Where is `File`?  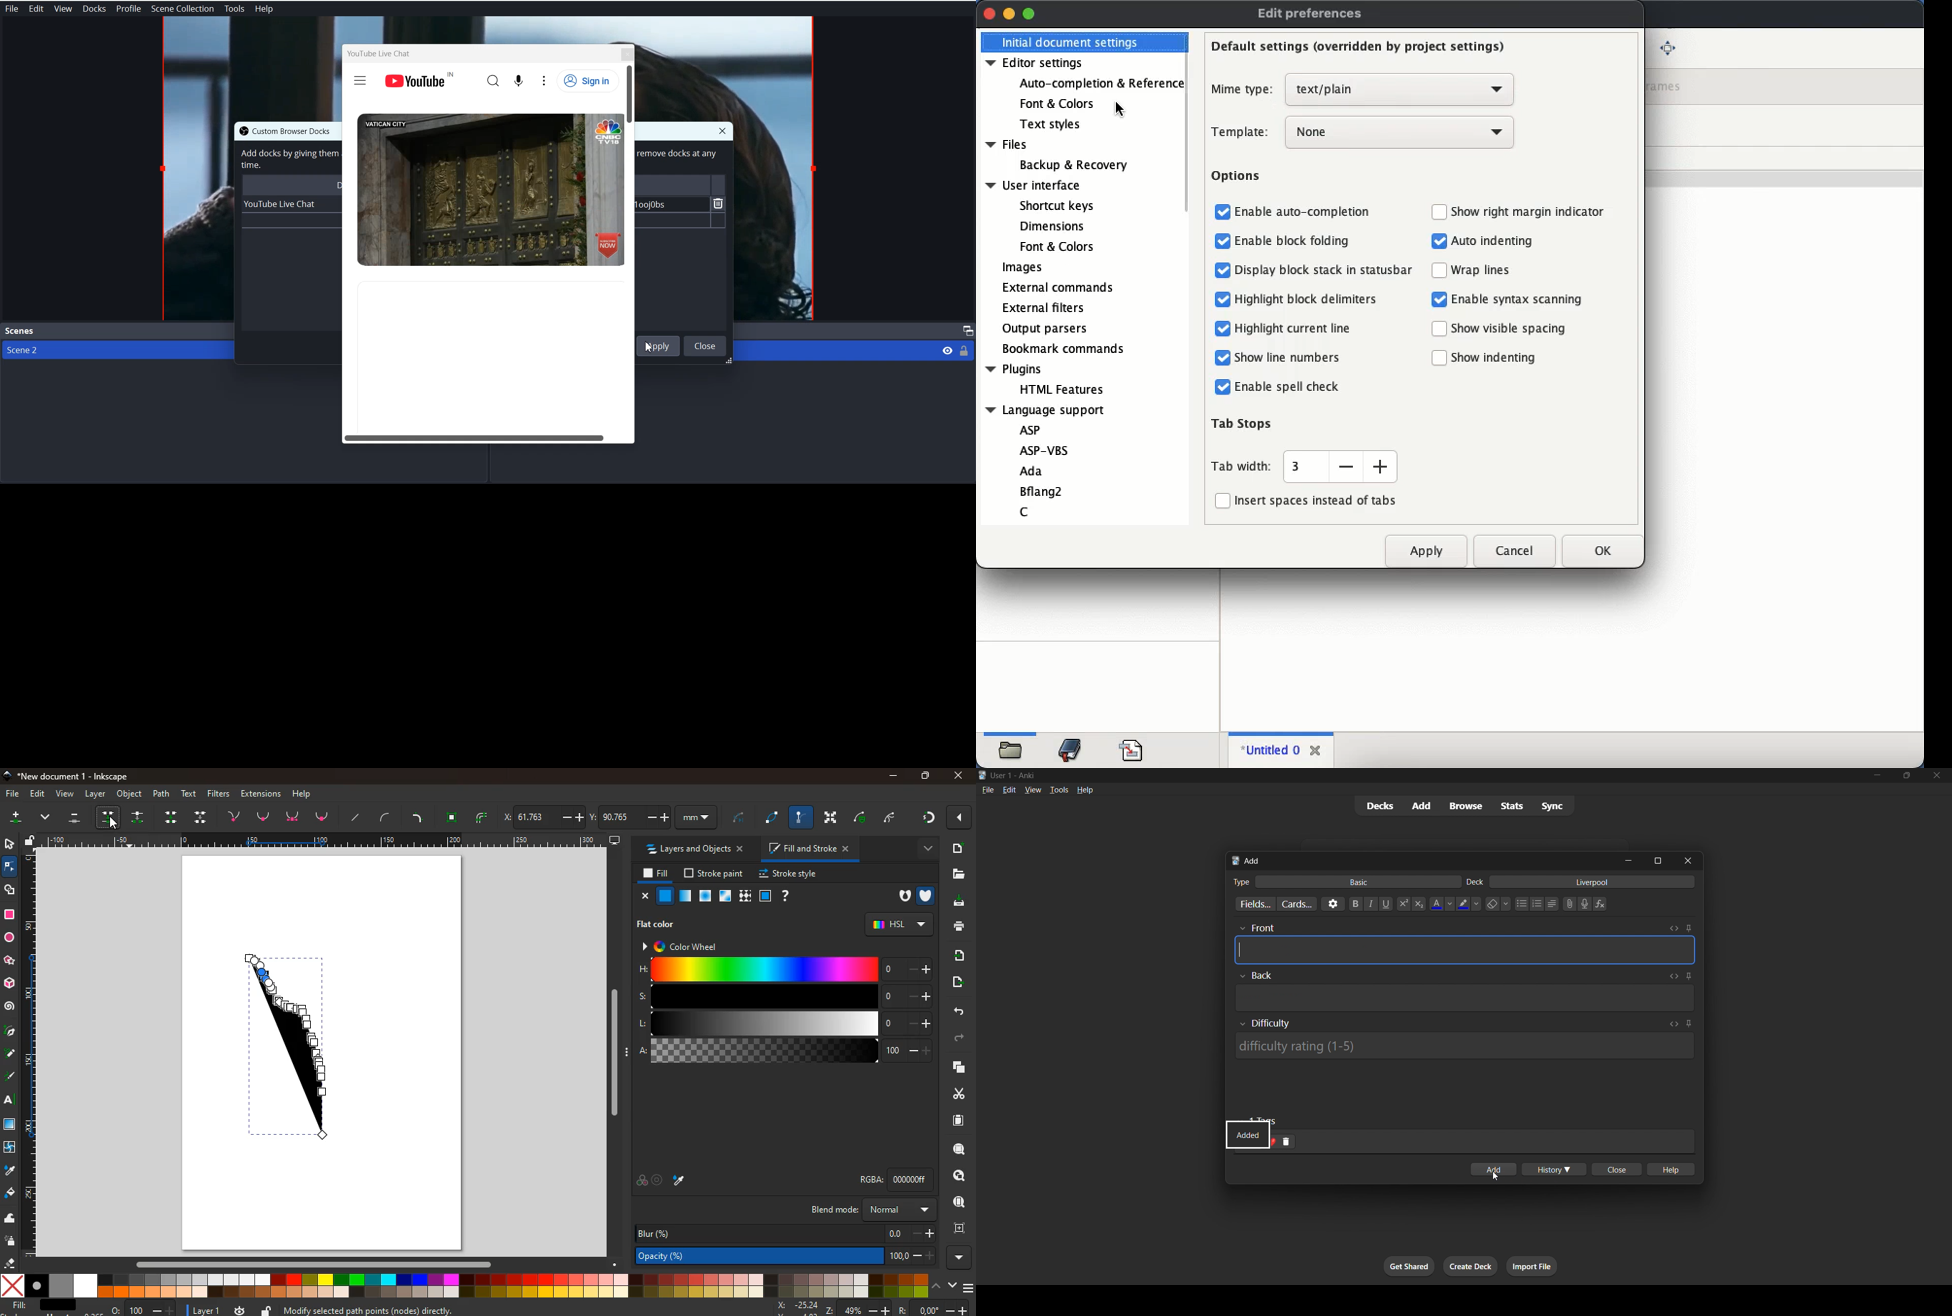
File is located at coordinates (11, 9).